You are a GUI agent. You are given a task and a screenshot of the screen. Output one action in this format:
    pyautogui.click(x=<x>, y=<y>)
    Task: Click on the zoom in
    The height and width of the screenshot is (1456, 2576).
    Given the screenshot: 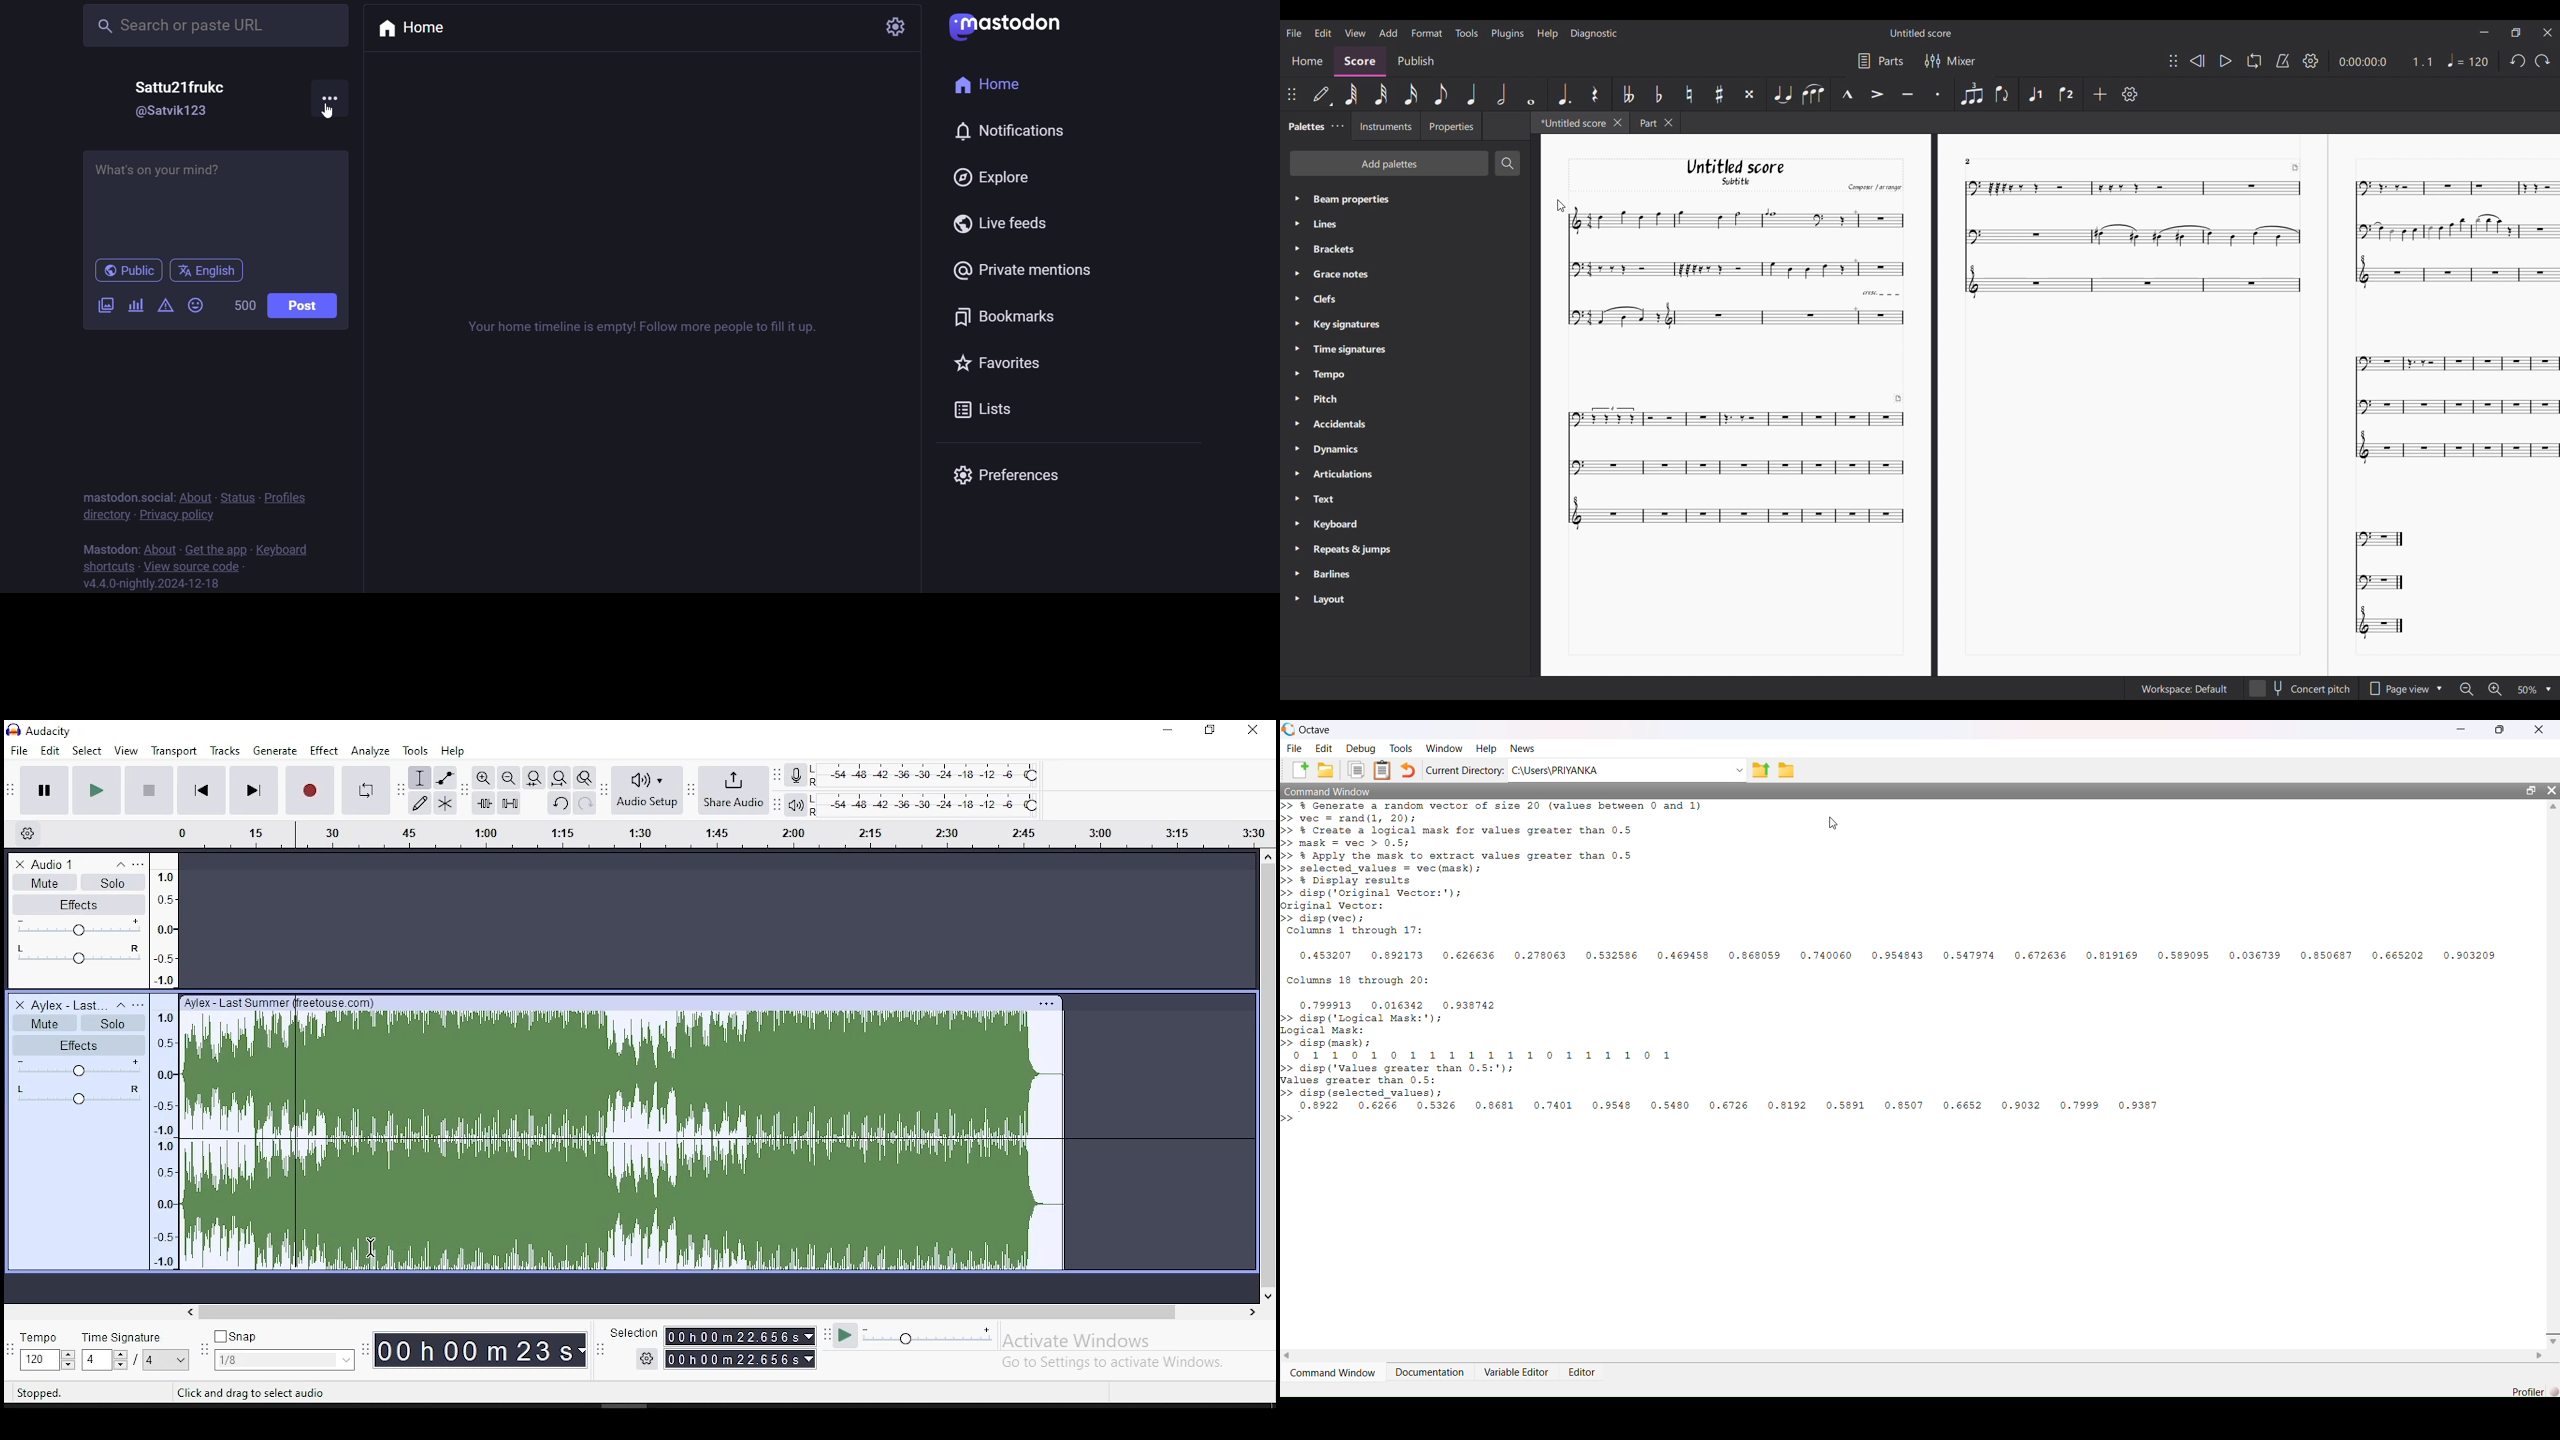 What is the action you would take?
    pyautogui.click(x=482, y=778)
    